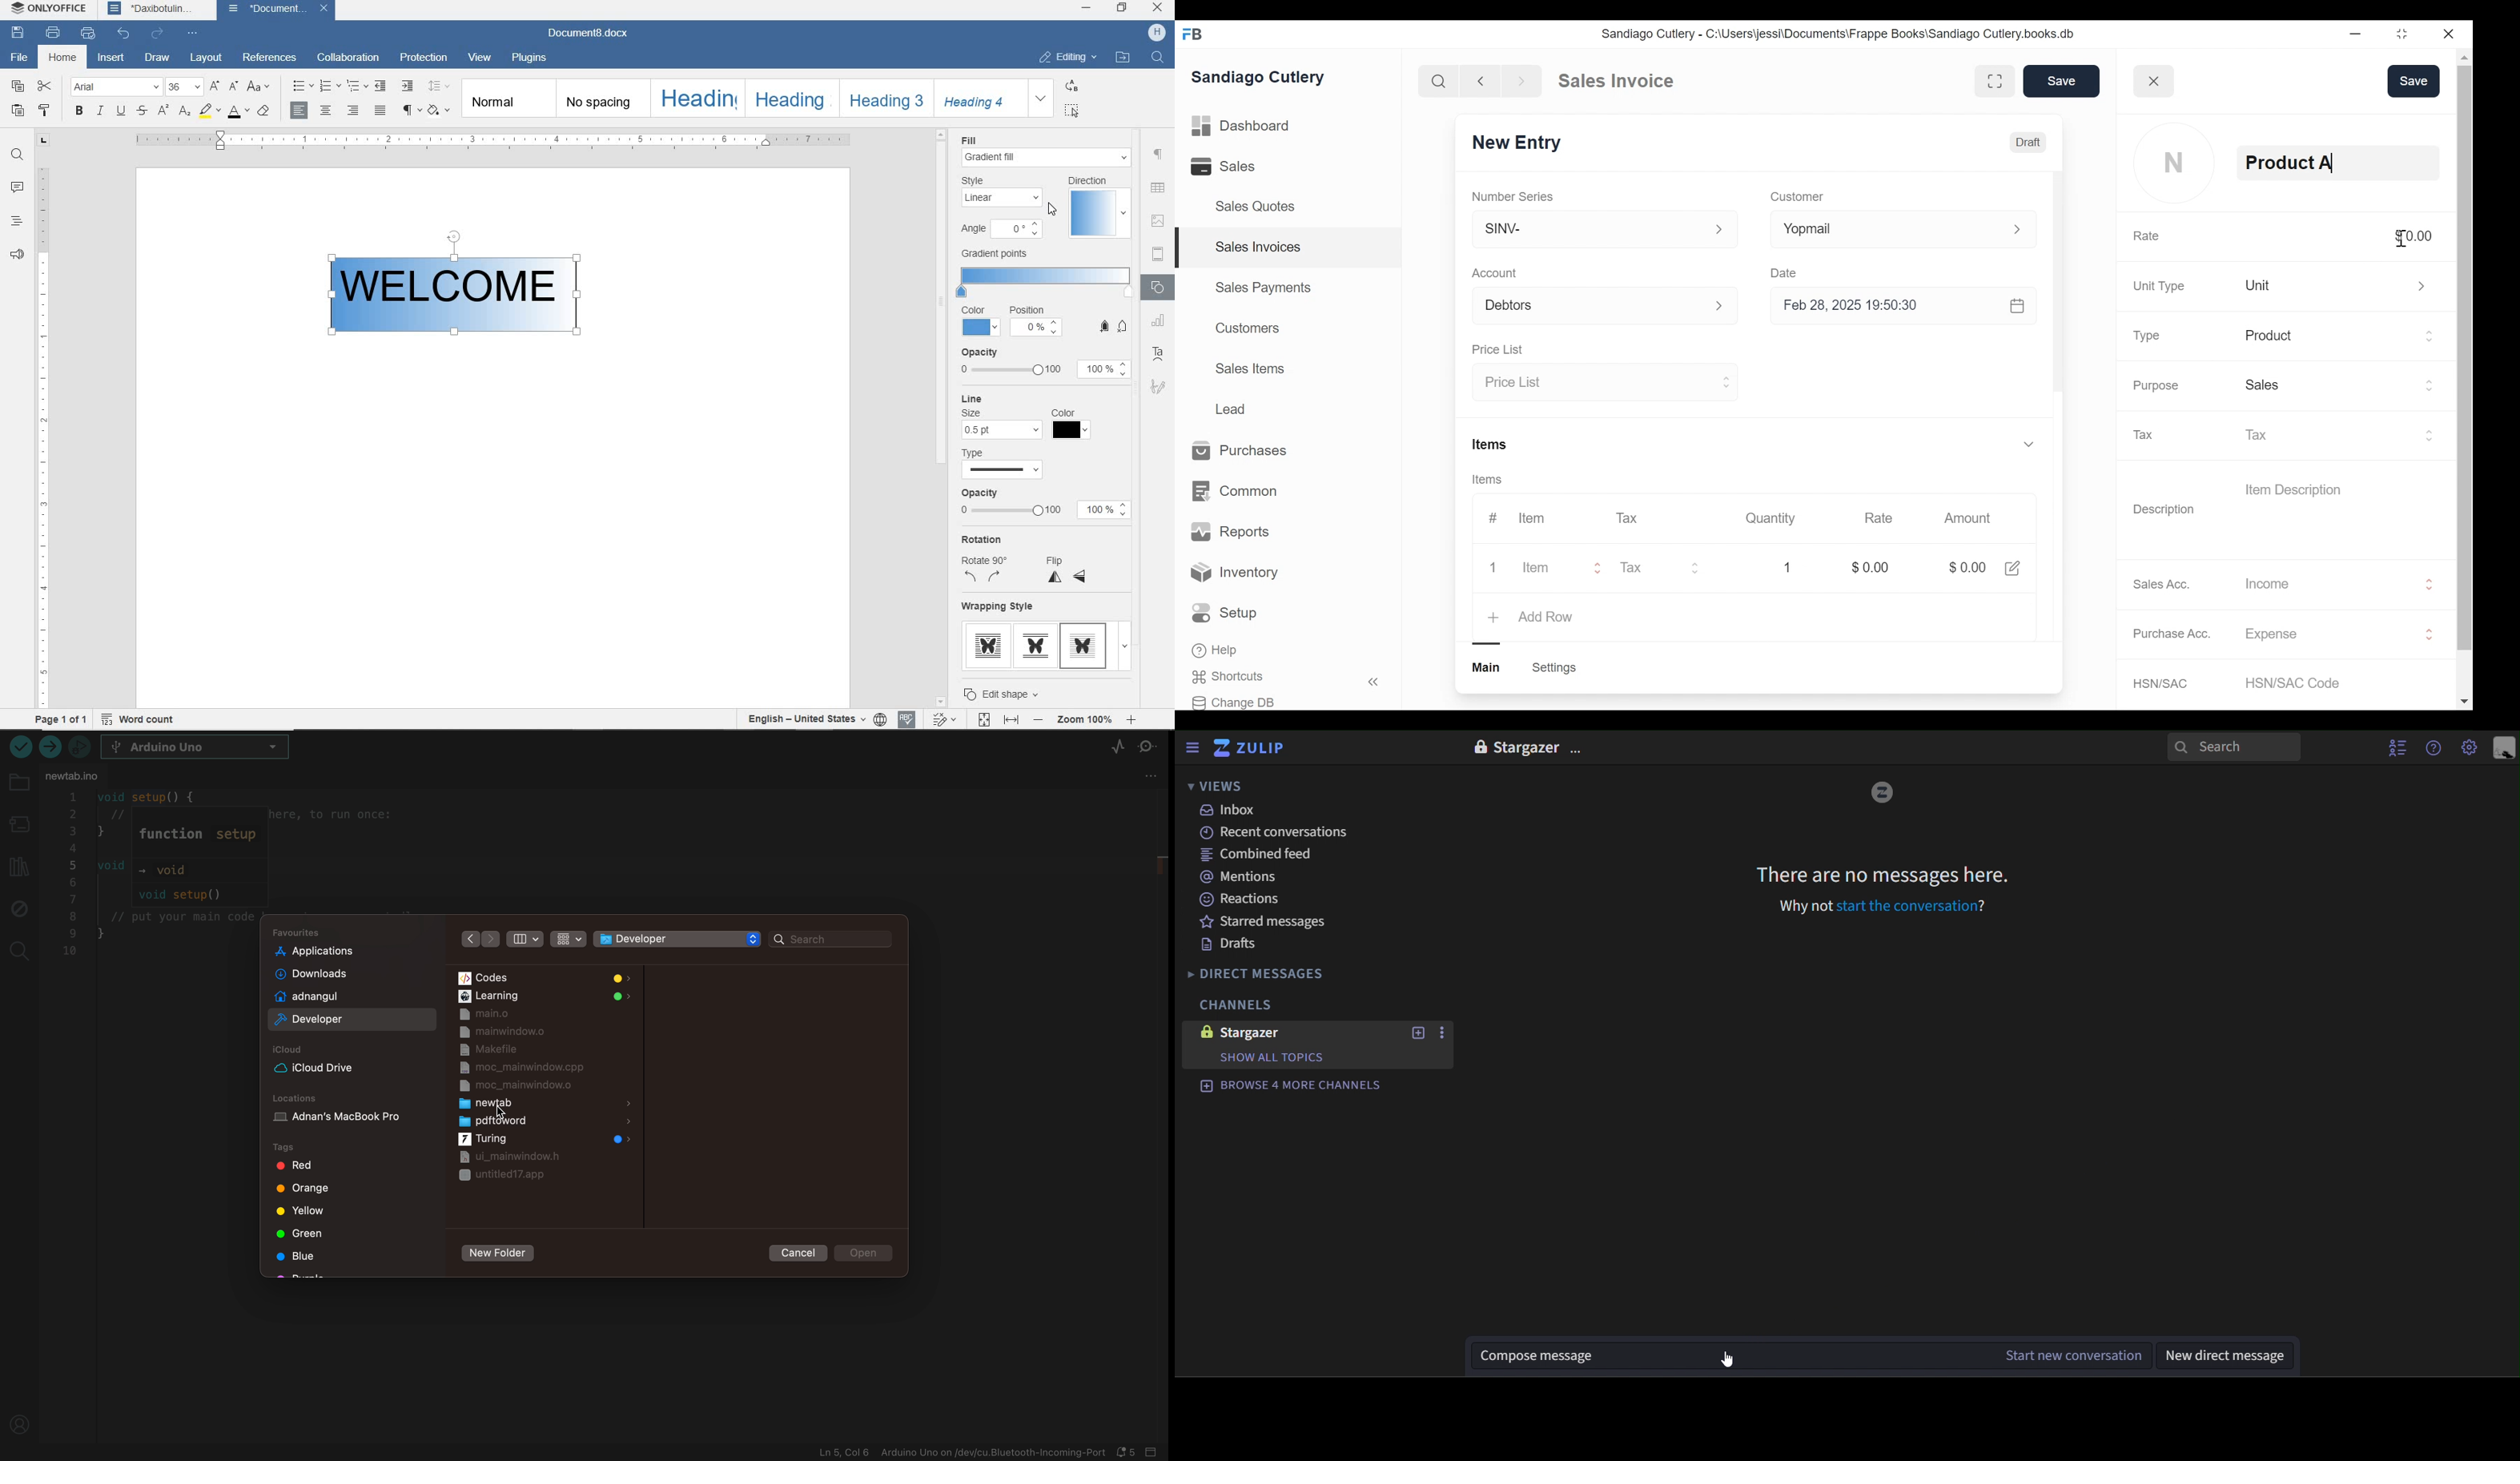 The image size is (2520, 1484). I want to click on Amount, so click(1966, 519).